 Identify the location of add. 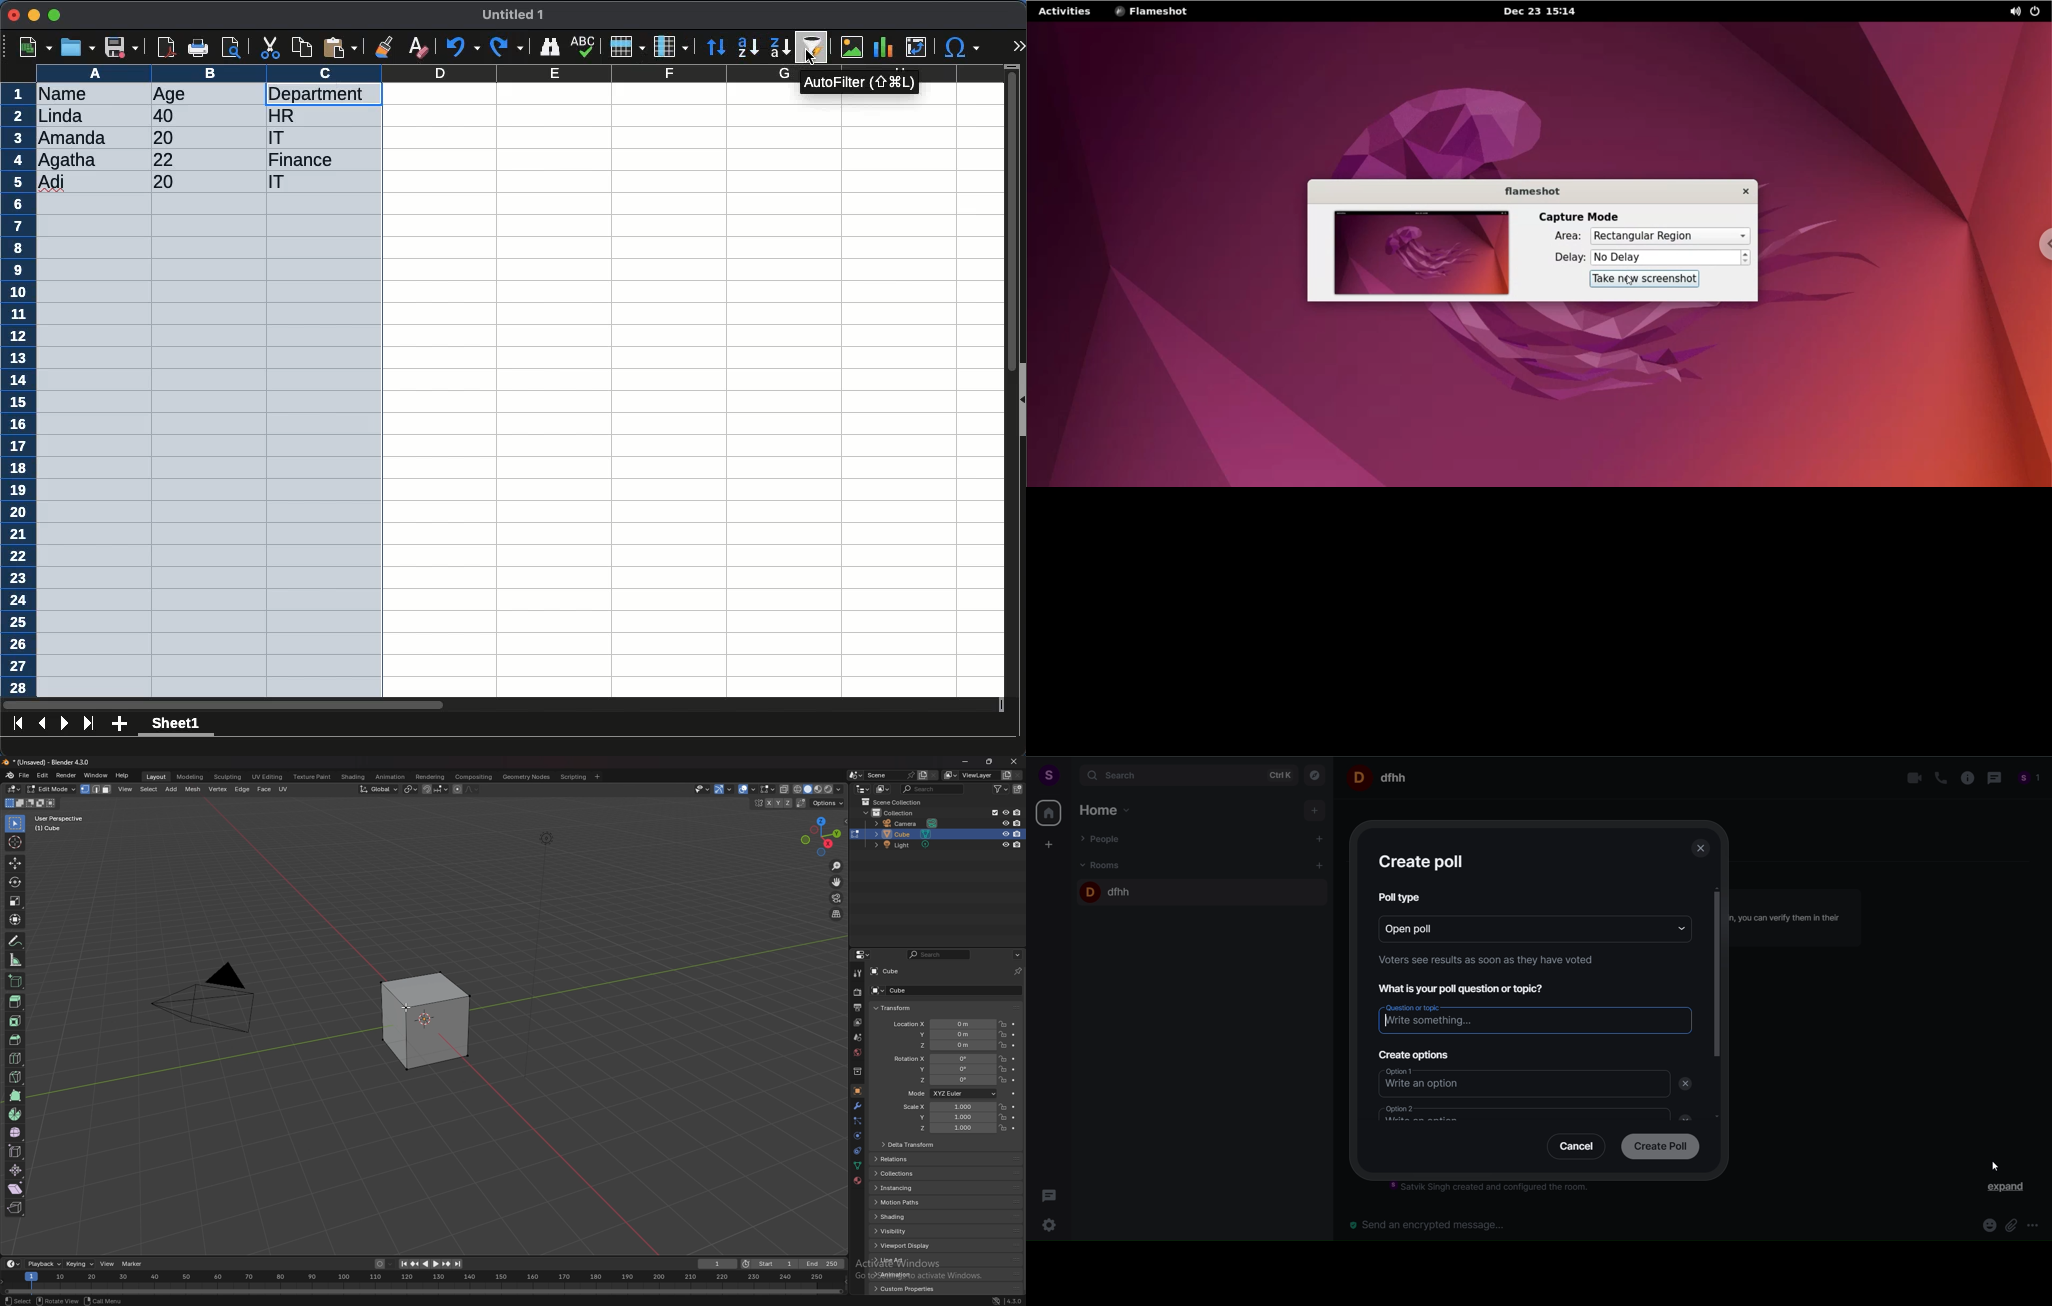
(1316, 811).